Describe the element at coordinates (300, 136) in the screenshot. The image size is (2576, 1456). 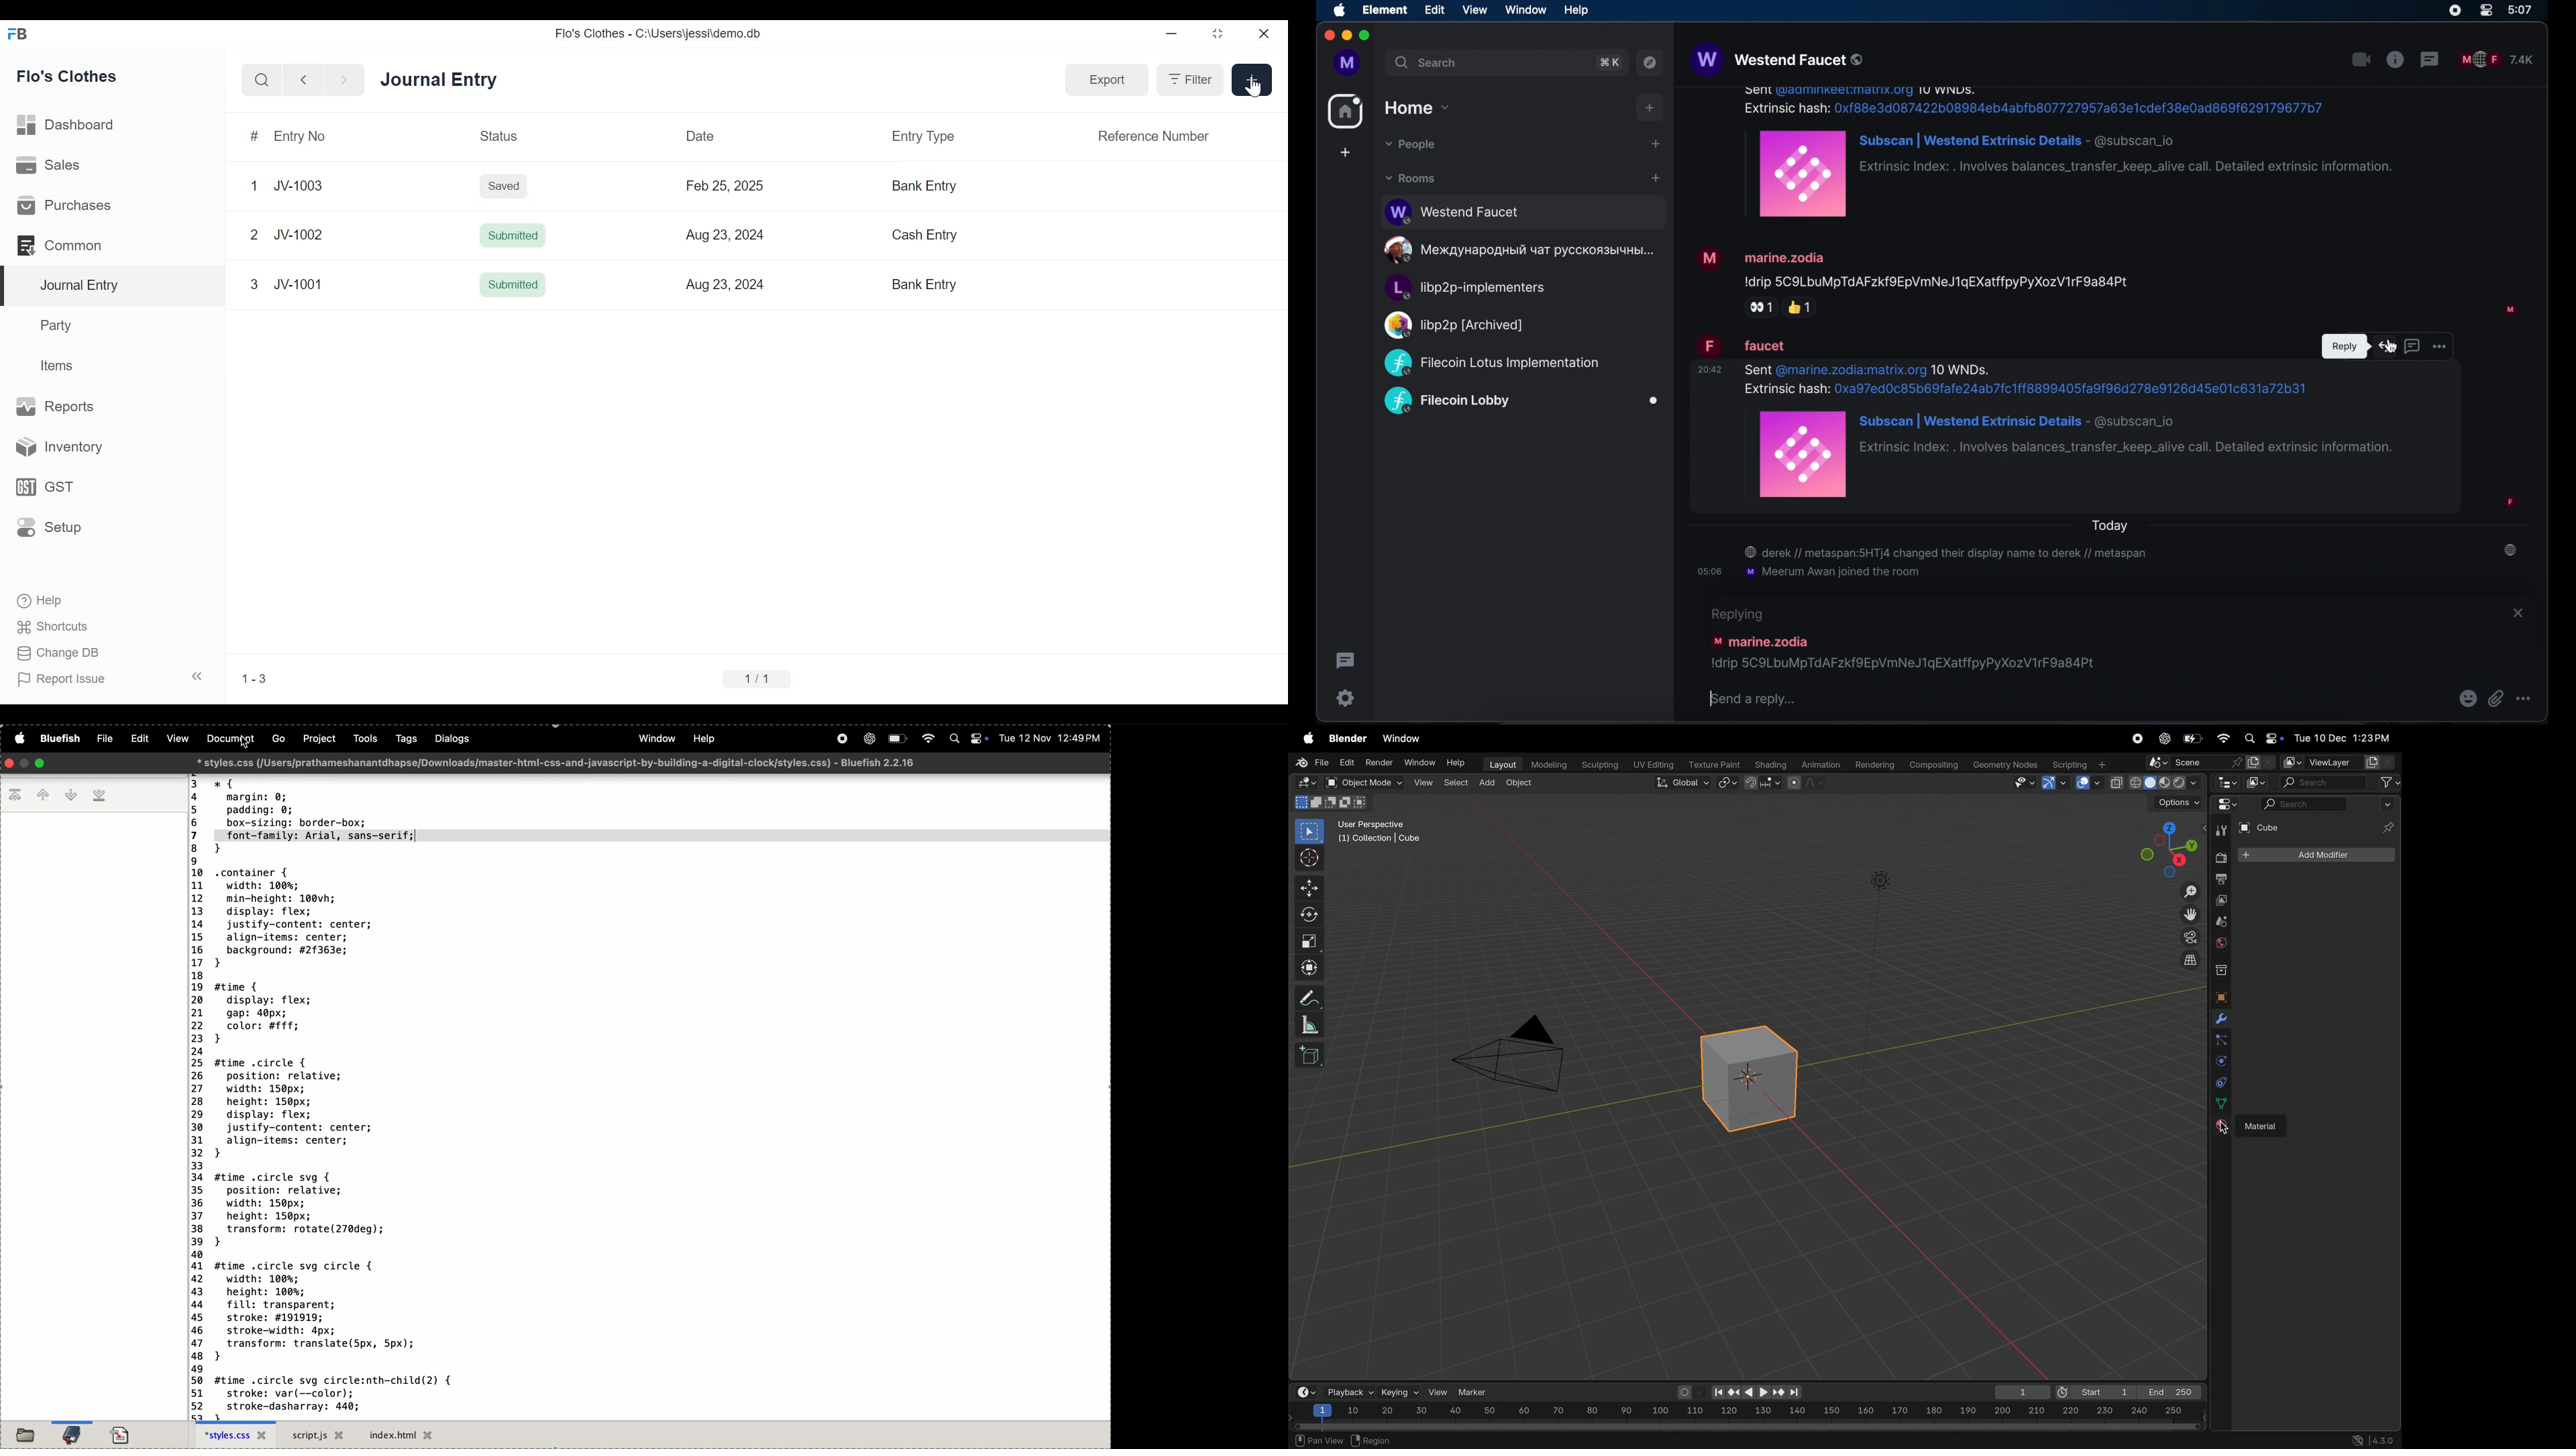
I see `Entry No` at that location.